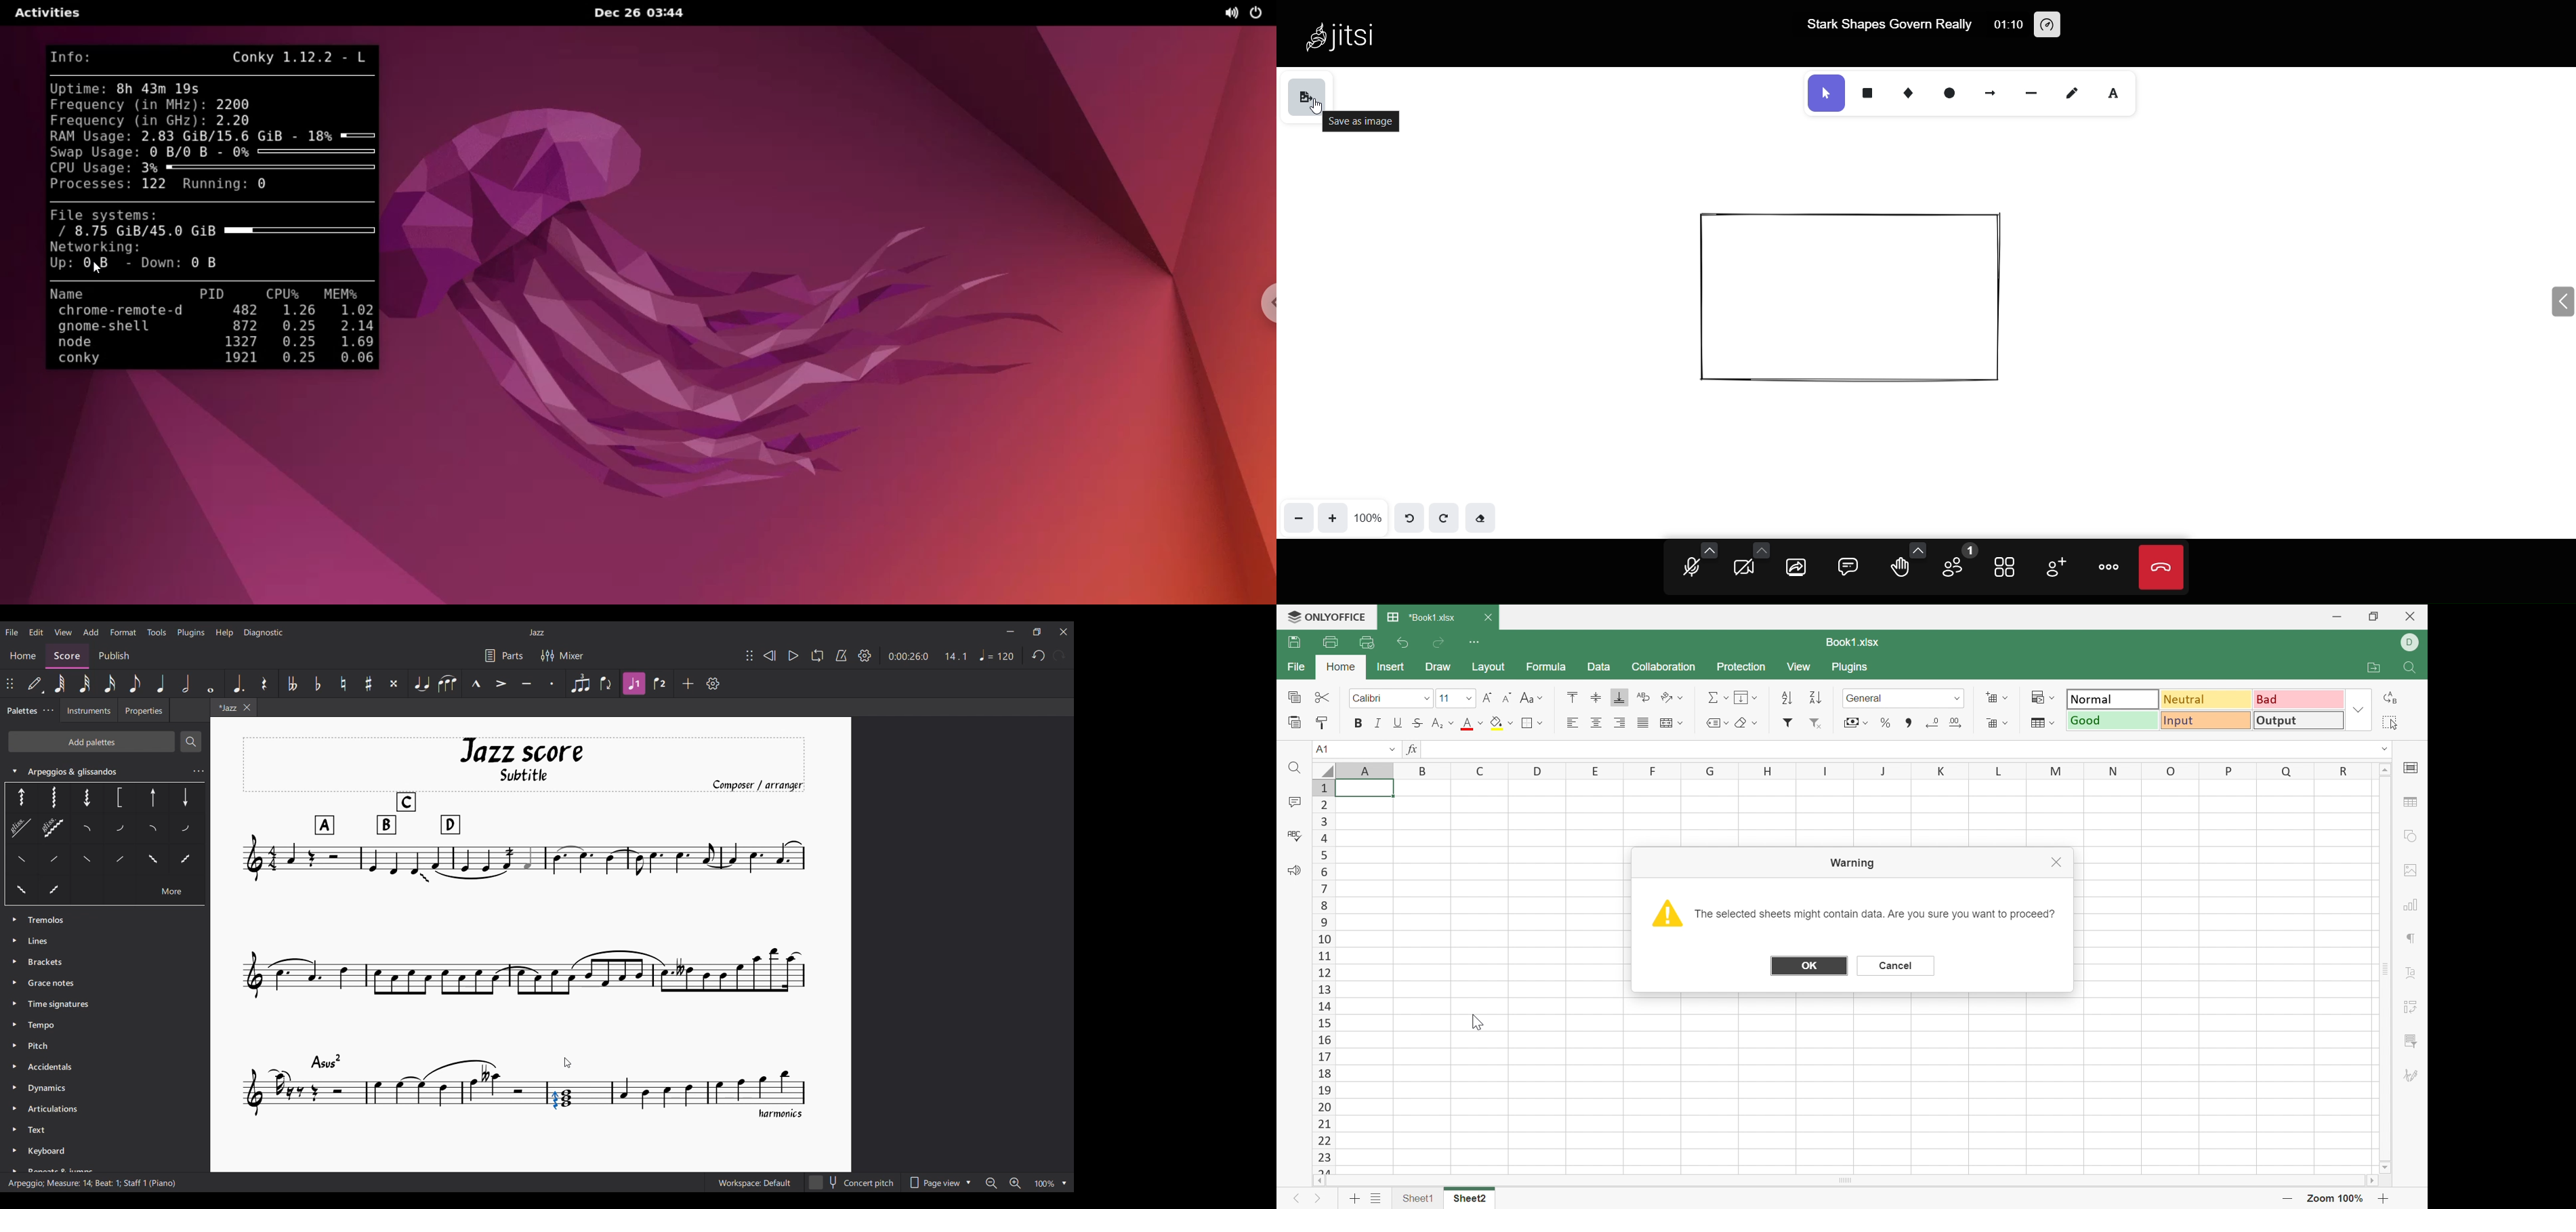  Describe the element at coordinates (63, 653) in the screenshot. I see `Score, current section highlighted` at that location.